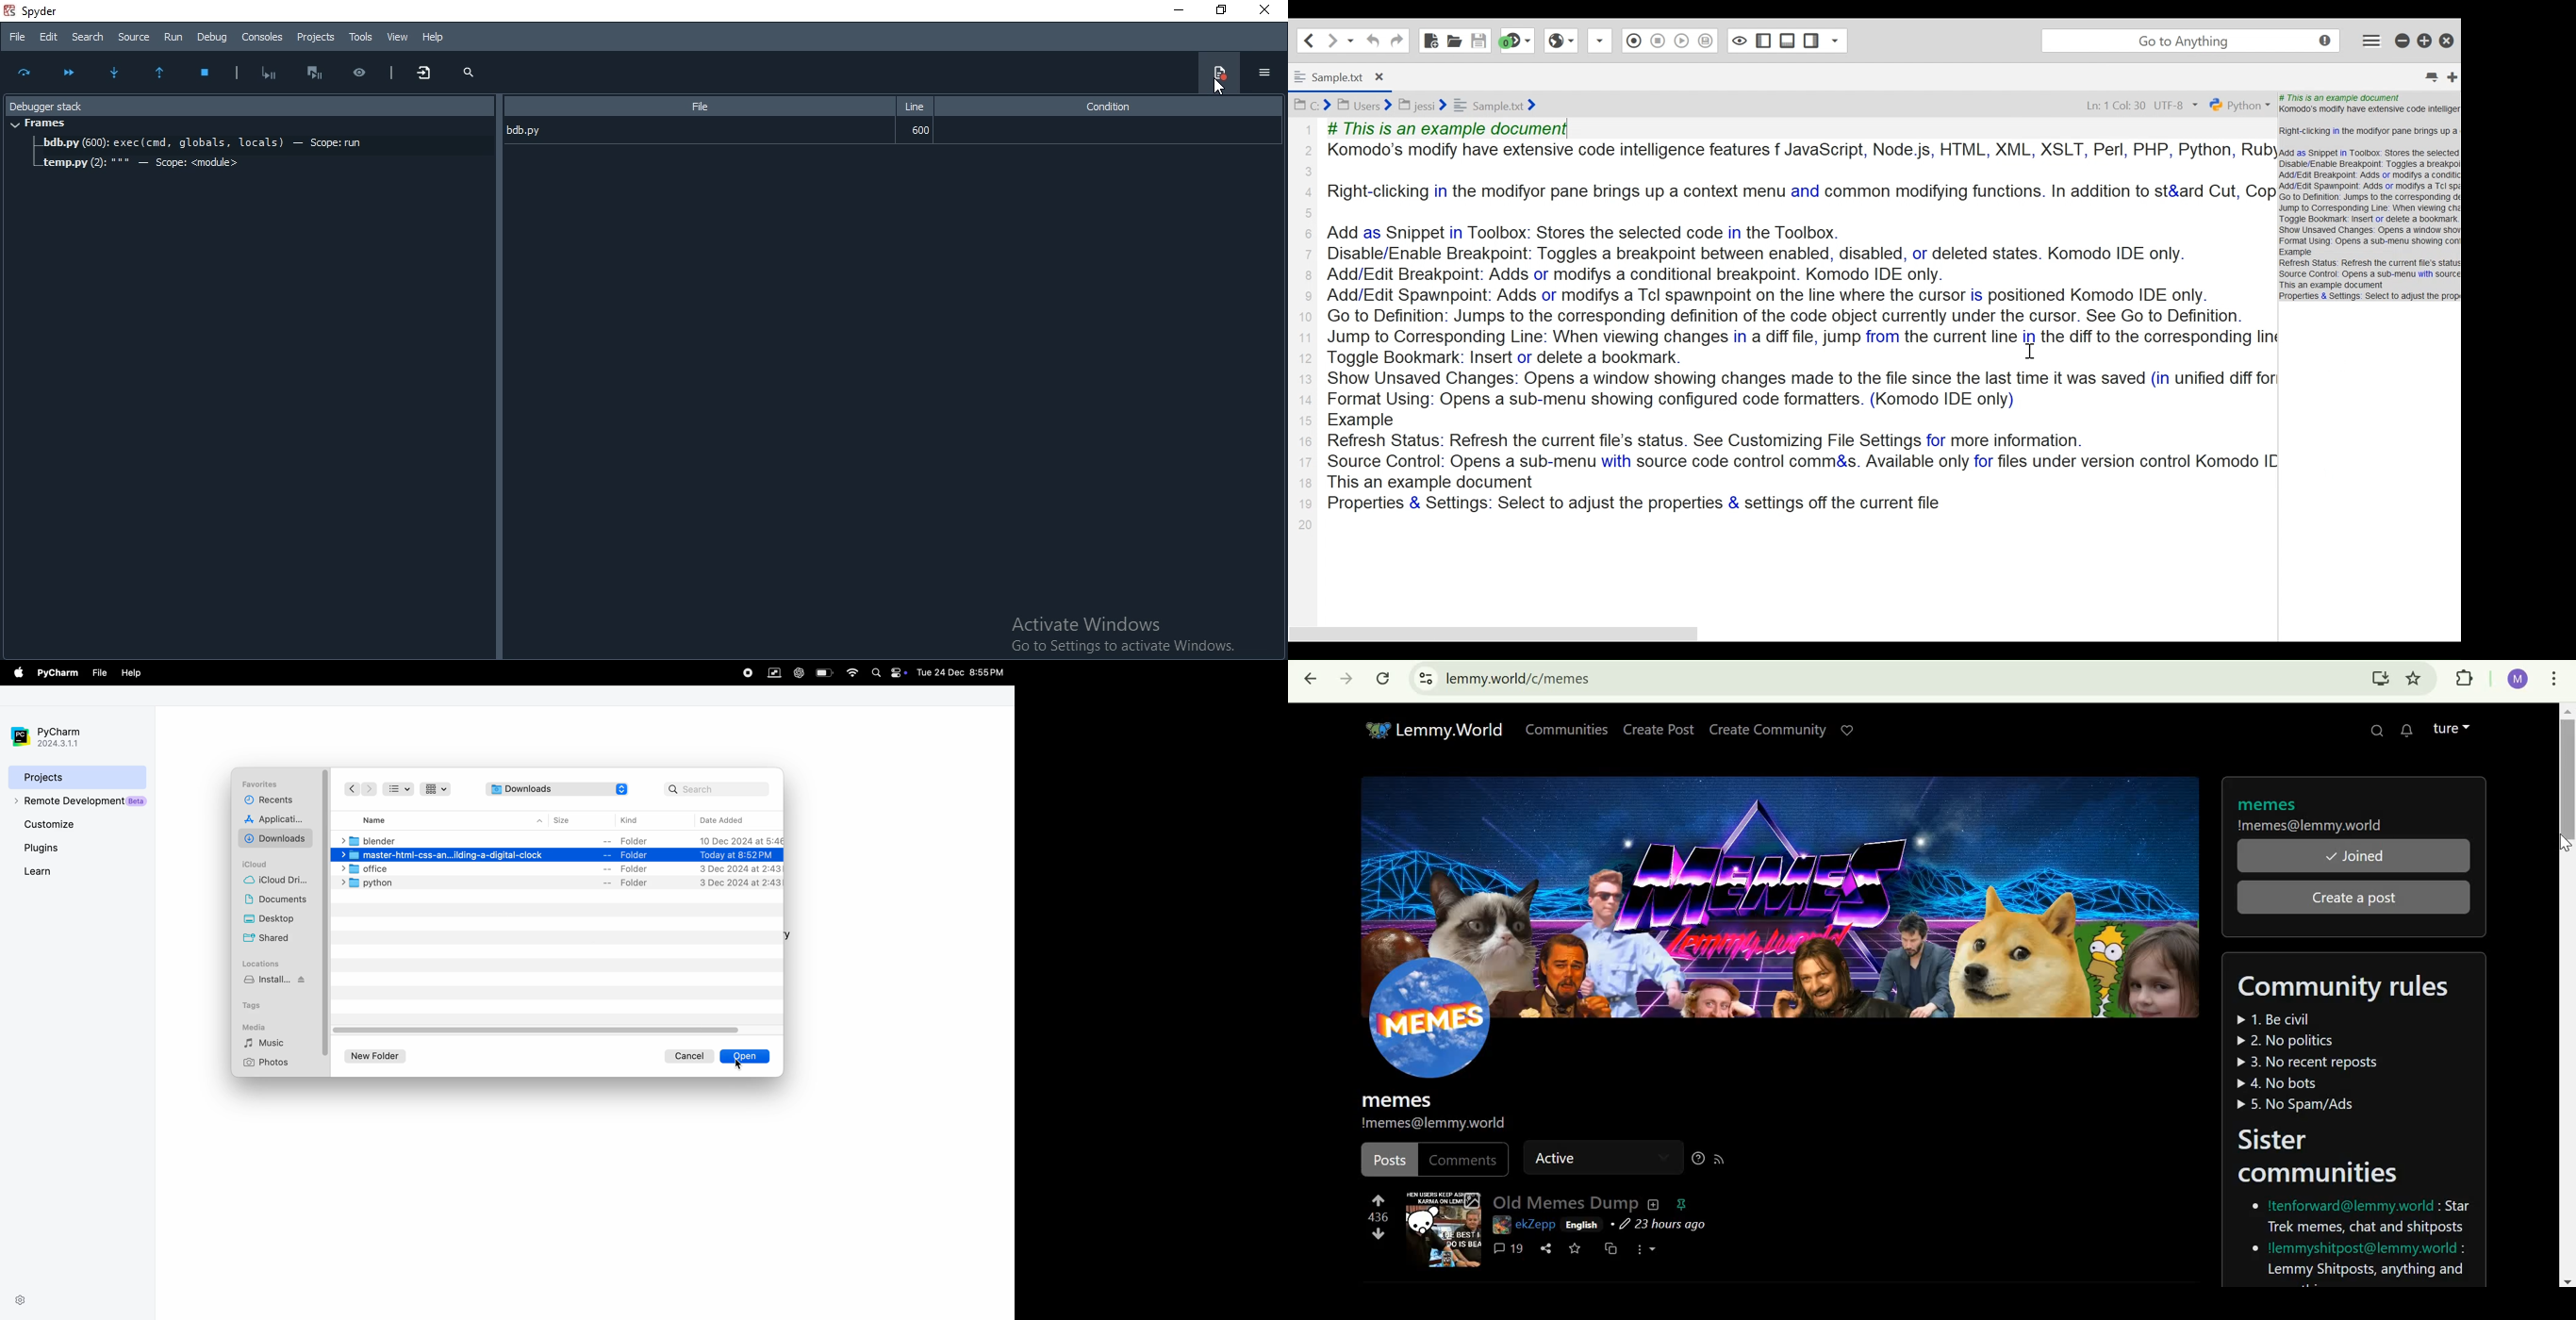  I want to click on View, so click(397, 37).